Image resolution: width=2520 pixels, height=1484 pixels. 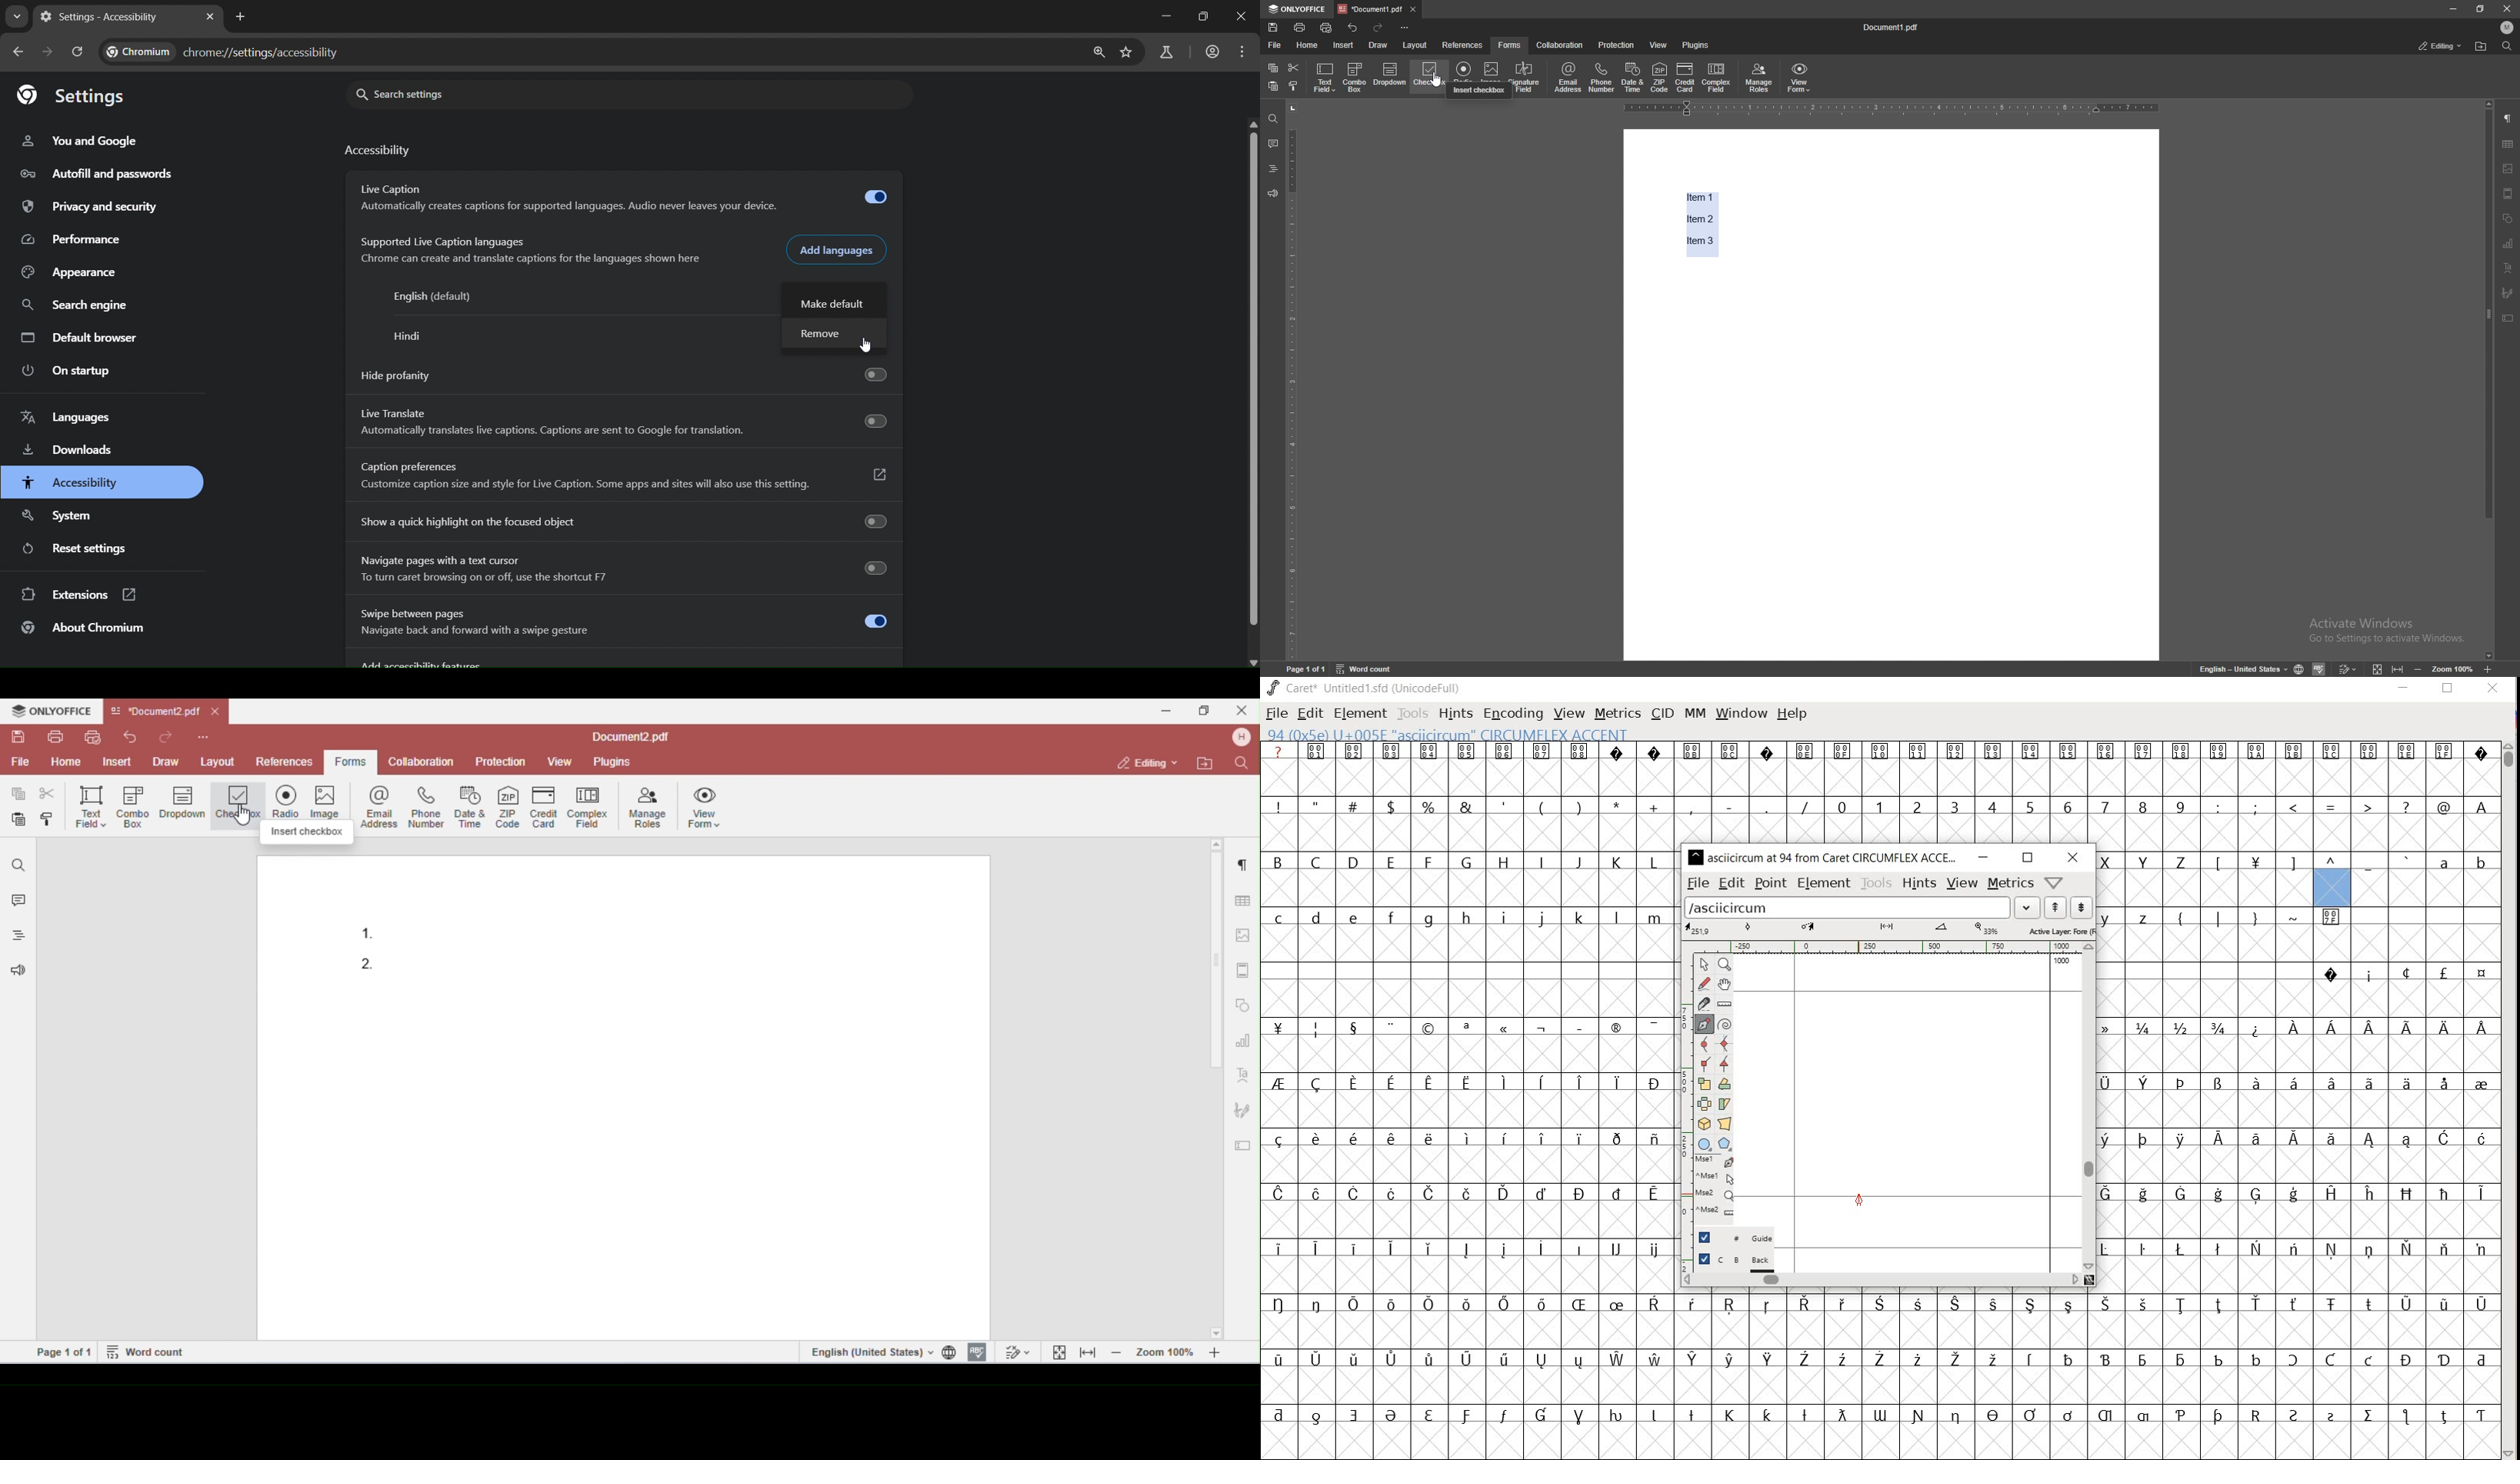 What do you see at coordinates (1503, 735) in the screenshot?
I see `94 0xSe U+00SE "asciicircum CIRCUMFLEX ACCENT` at bounding box center [1503, 735].